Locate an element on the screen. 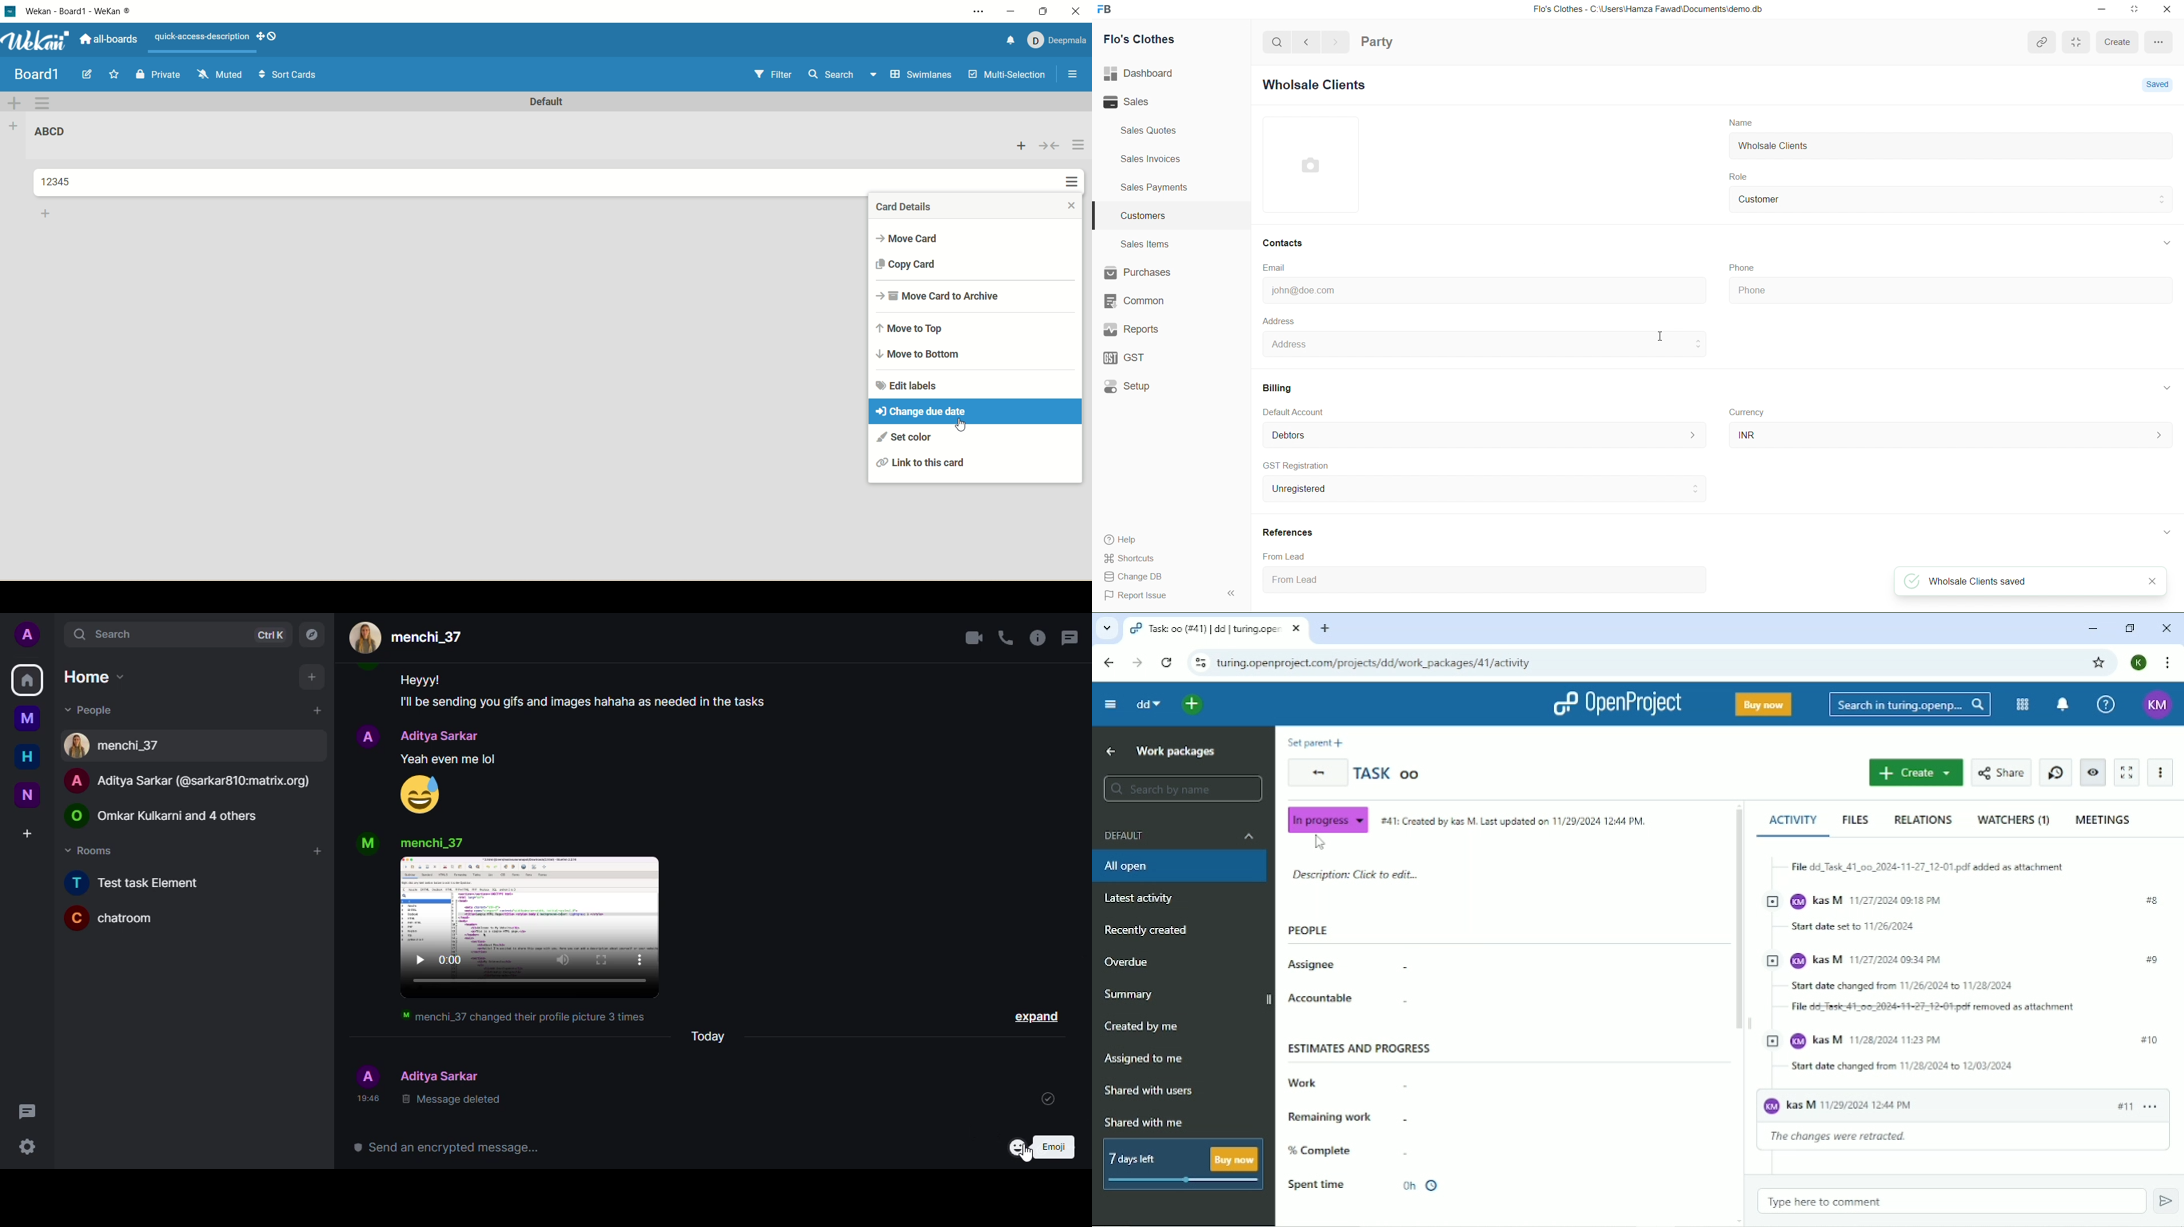 This screenshot has height=1232, width=2184. From Lead is located at coordinates (1371, 581).